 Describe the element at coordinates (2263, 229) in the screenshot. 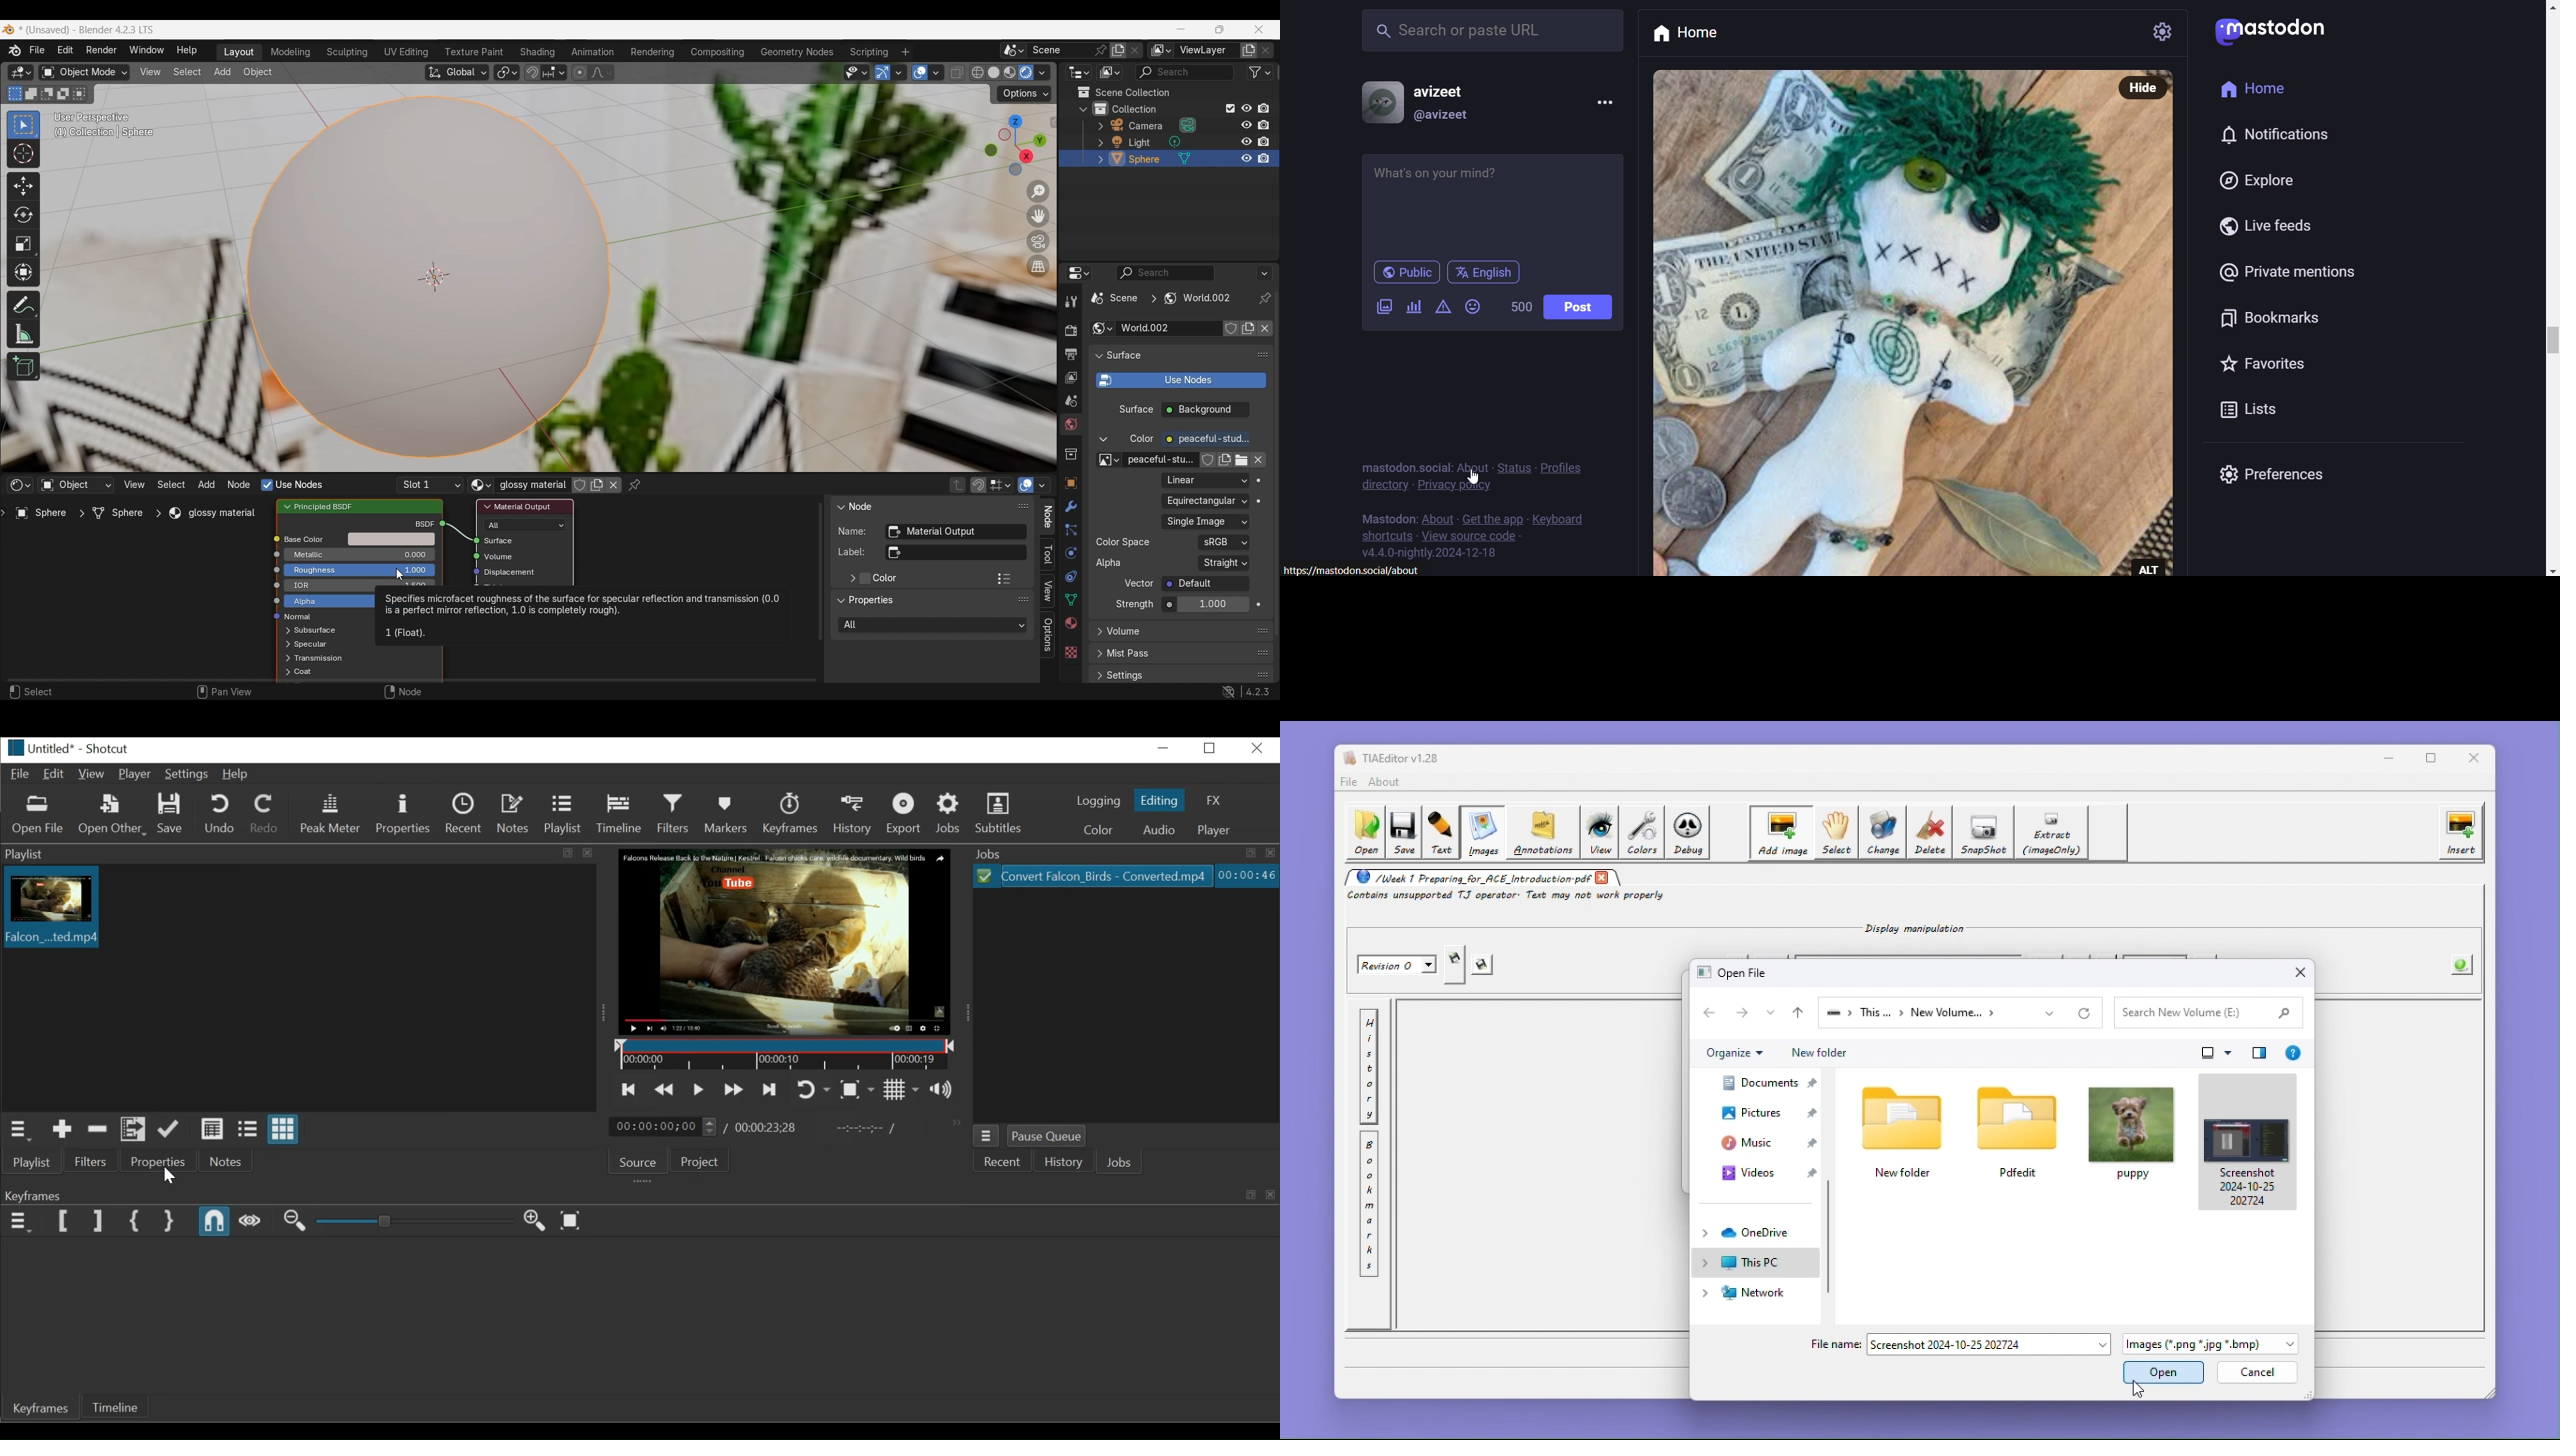

I see `live feeds` at that location.